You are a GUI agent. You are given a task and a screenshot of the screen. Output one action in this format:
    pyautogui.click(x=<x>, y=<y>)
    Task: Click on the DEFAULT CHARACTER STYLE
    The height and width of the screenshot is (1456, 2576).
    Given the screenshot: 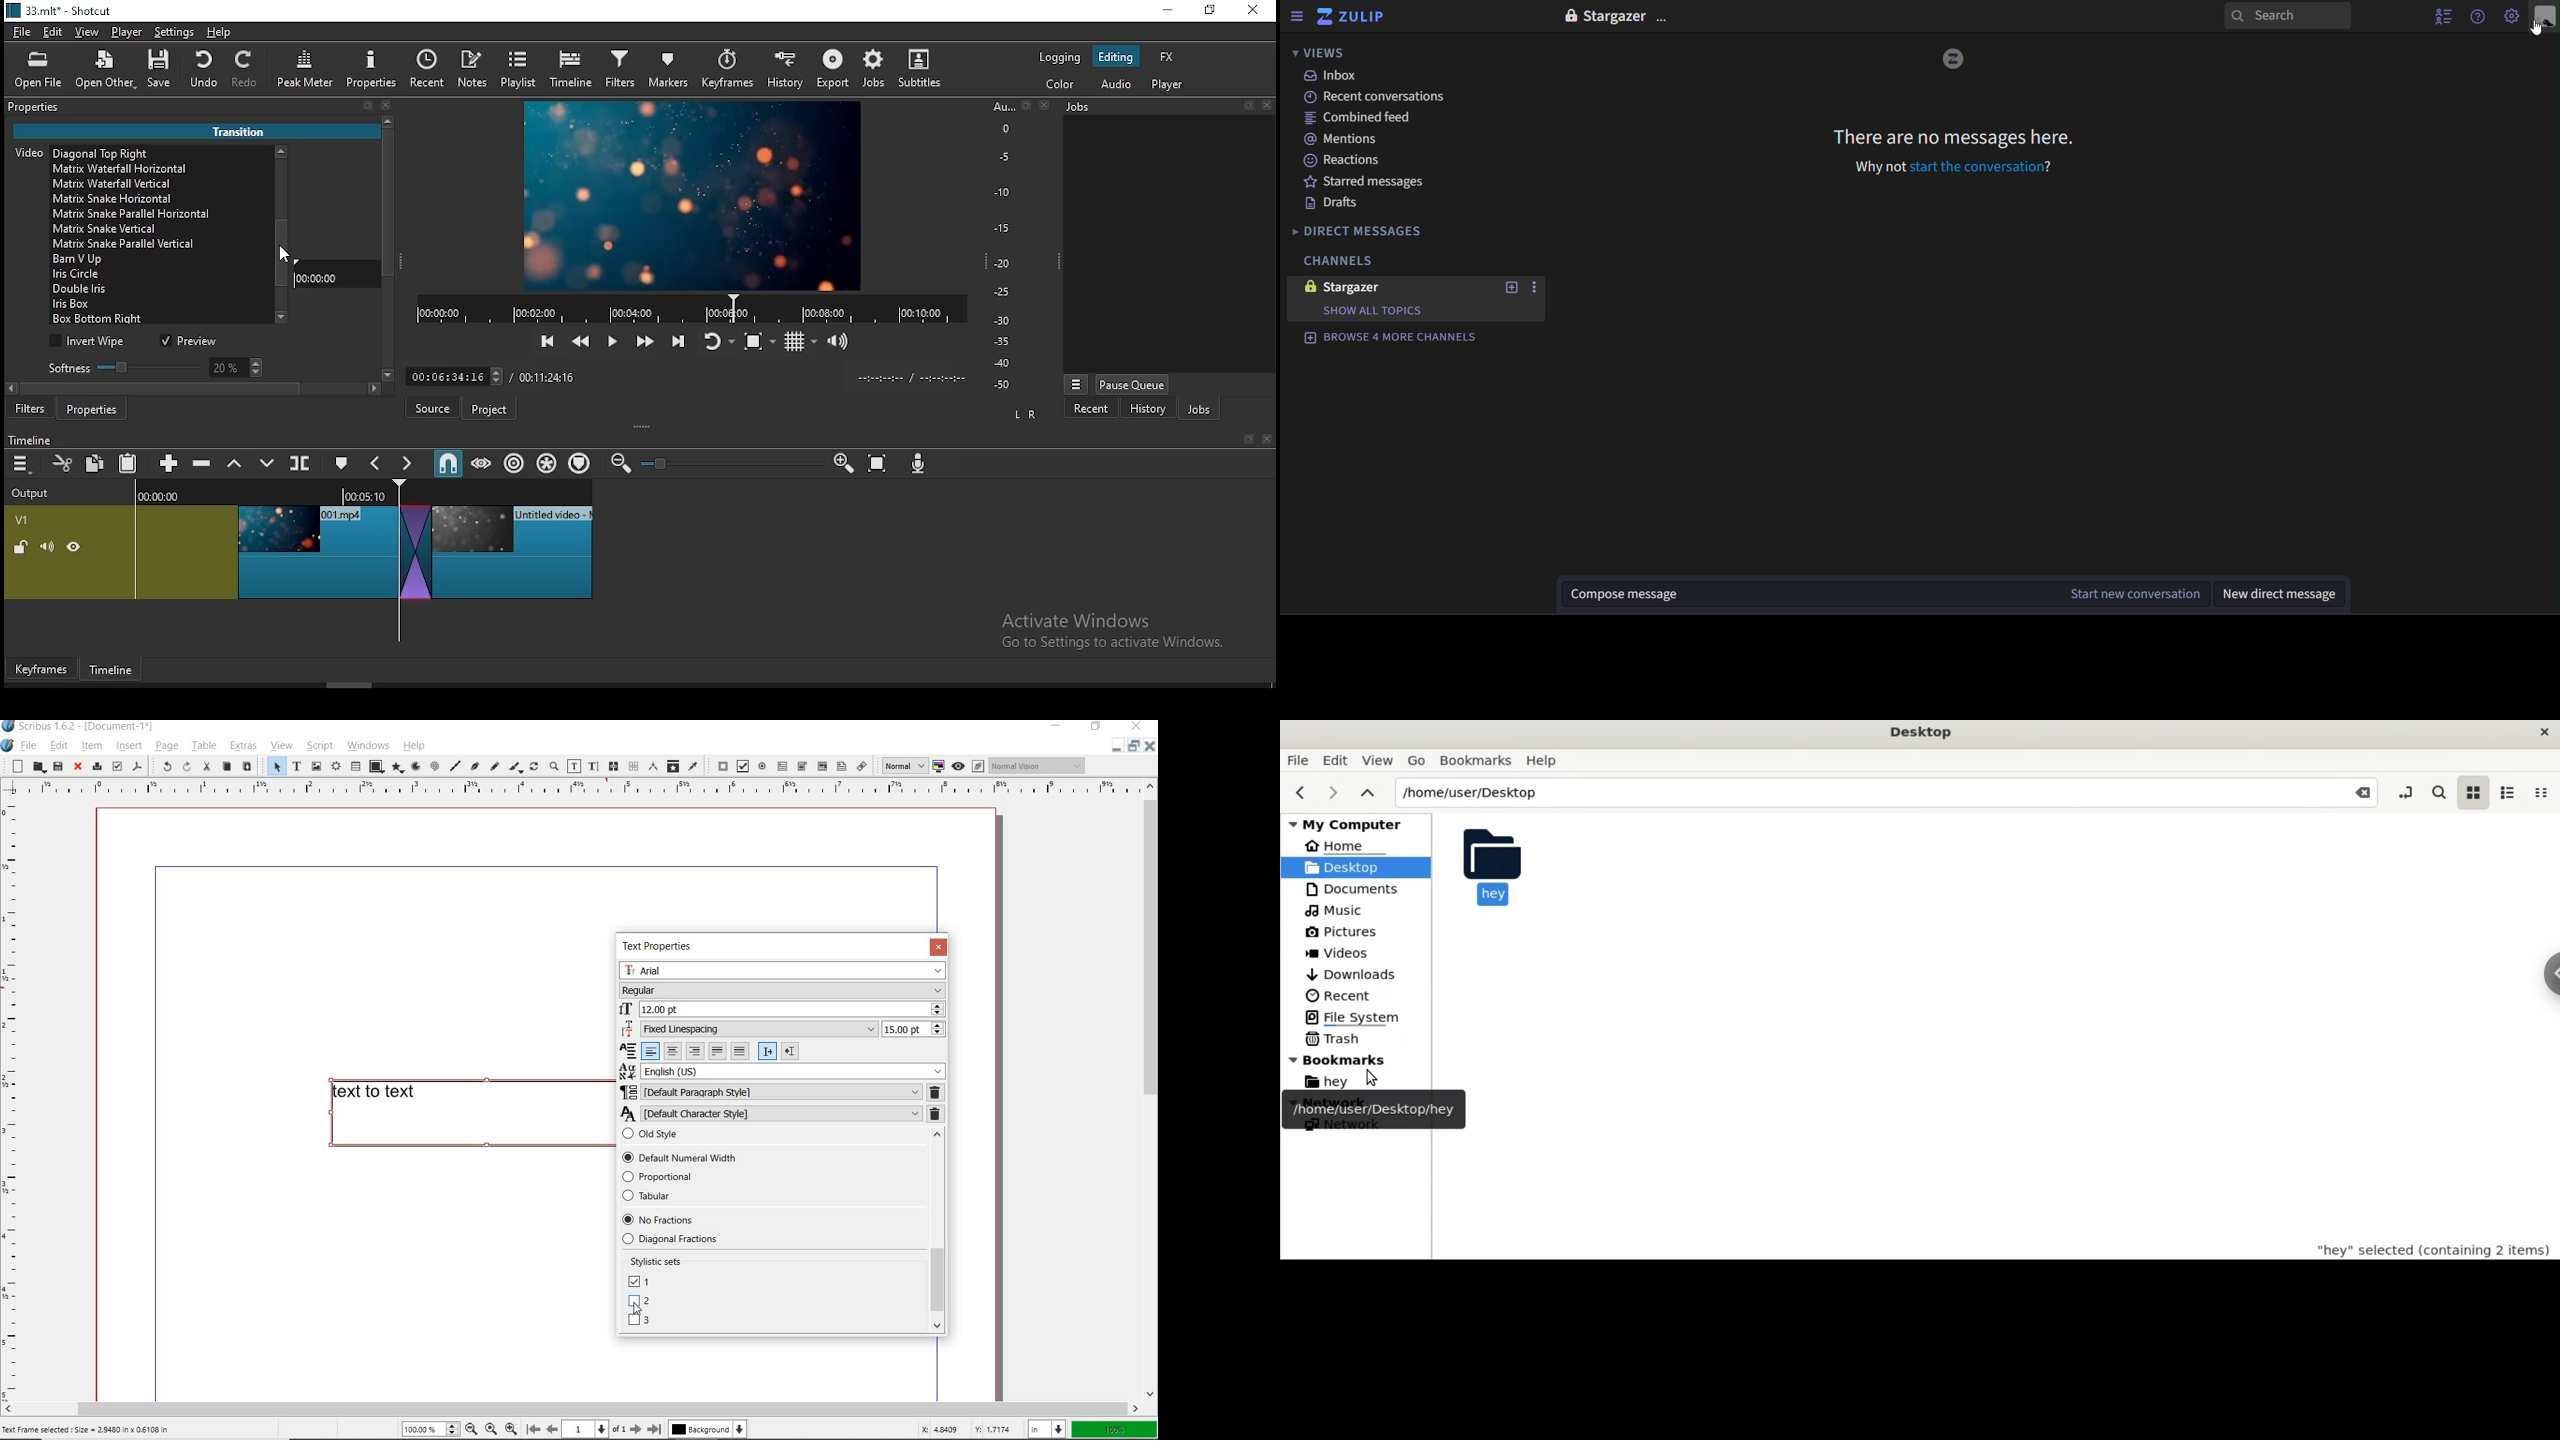 What is the action you would take?
    pyautogui.click(x=773, y=1114)
    